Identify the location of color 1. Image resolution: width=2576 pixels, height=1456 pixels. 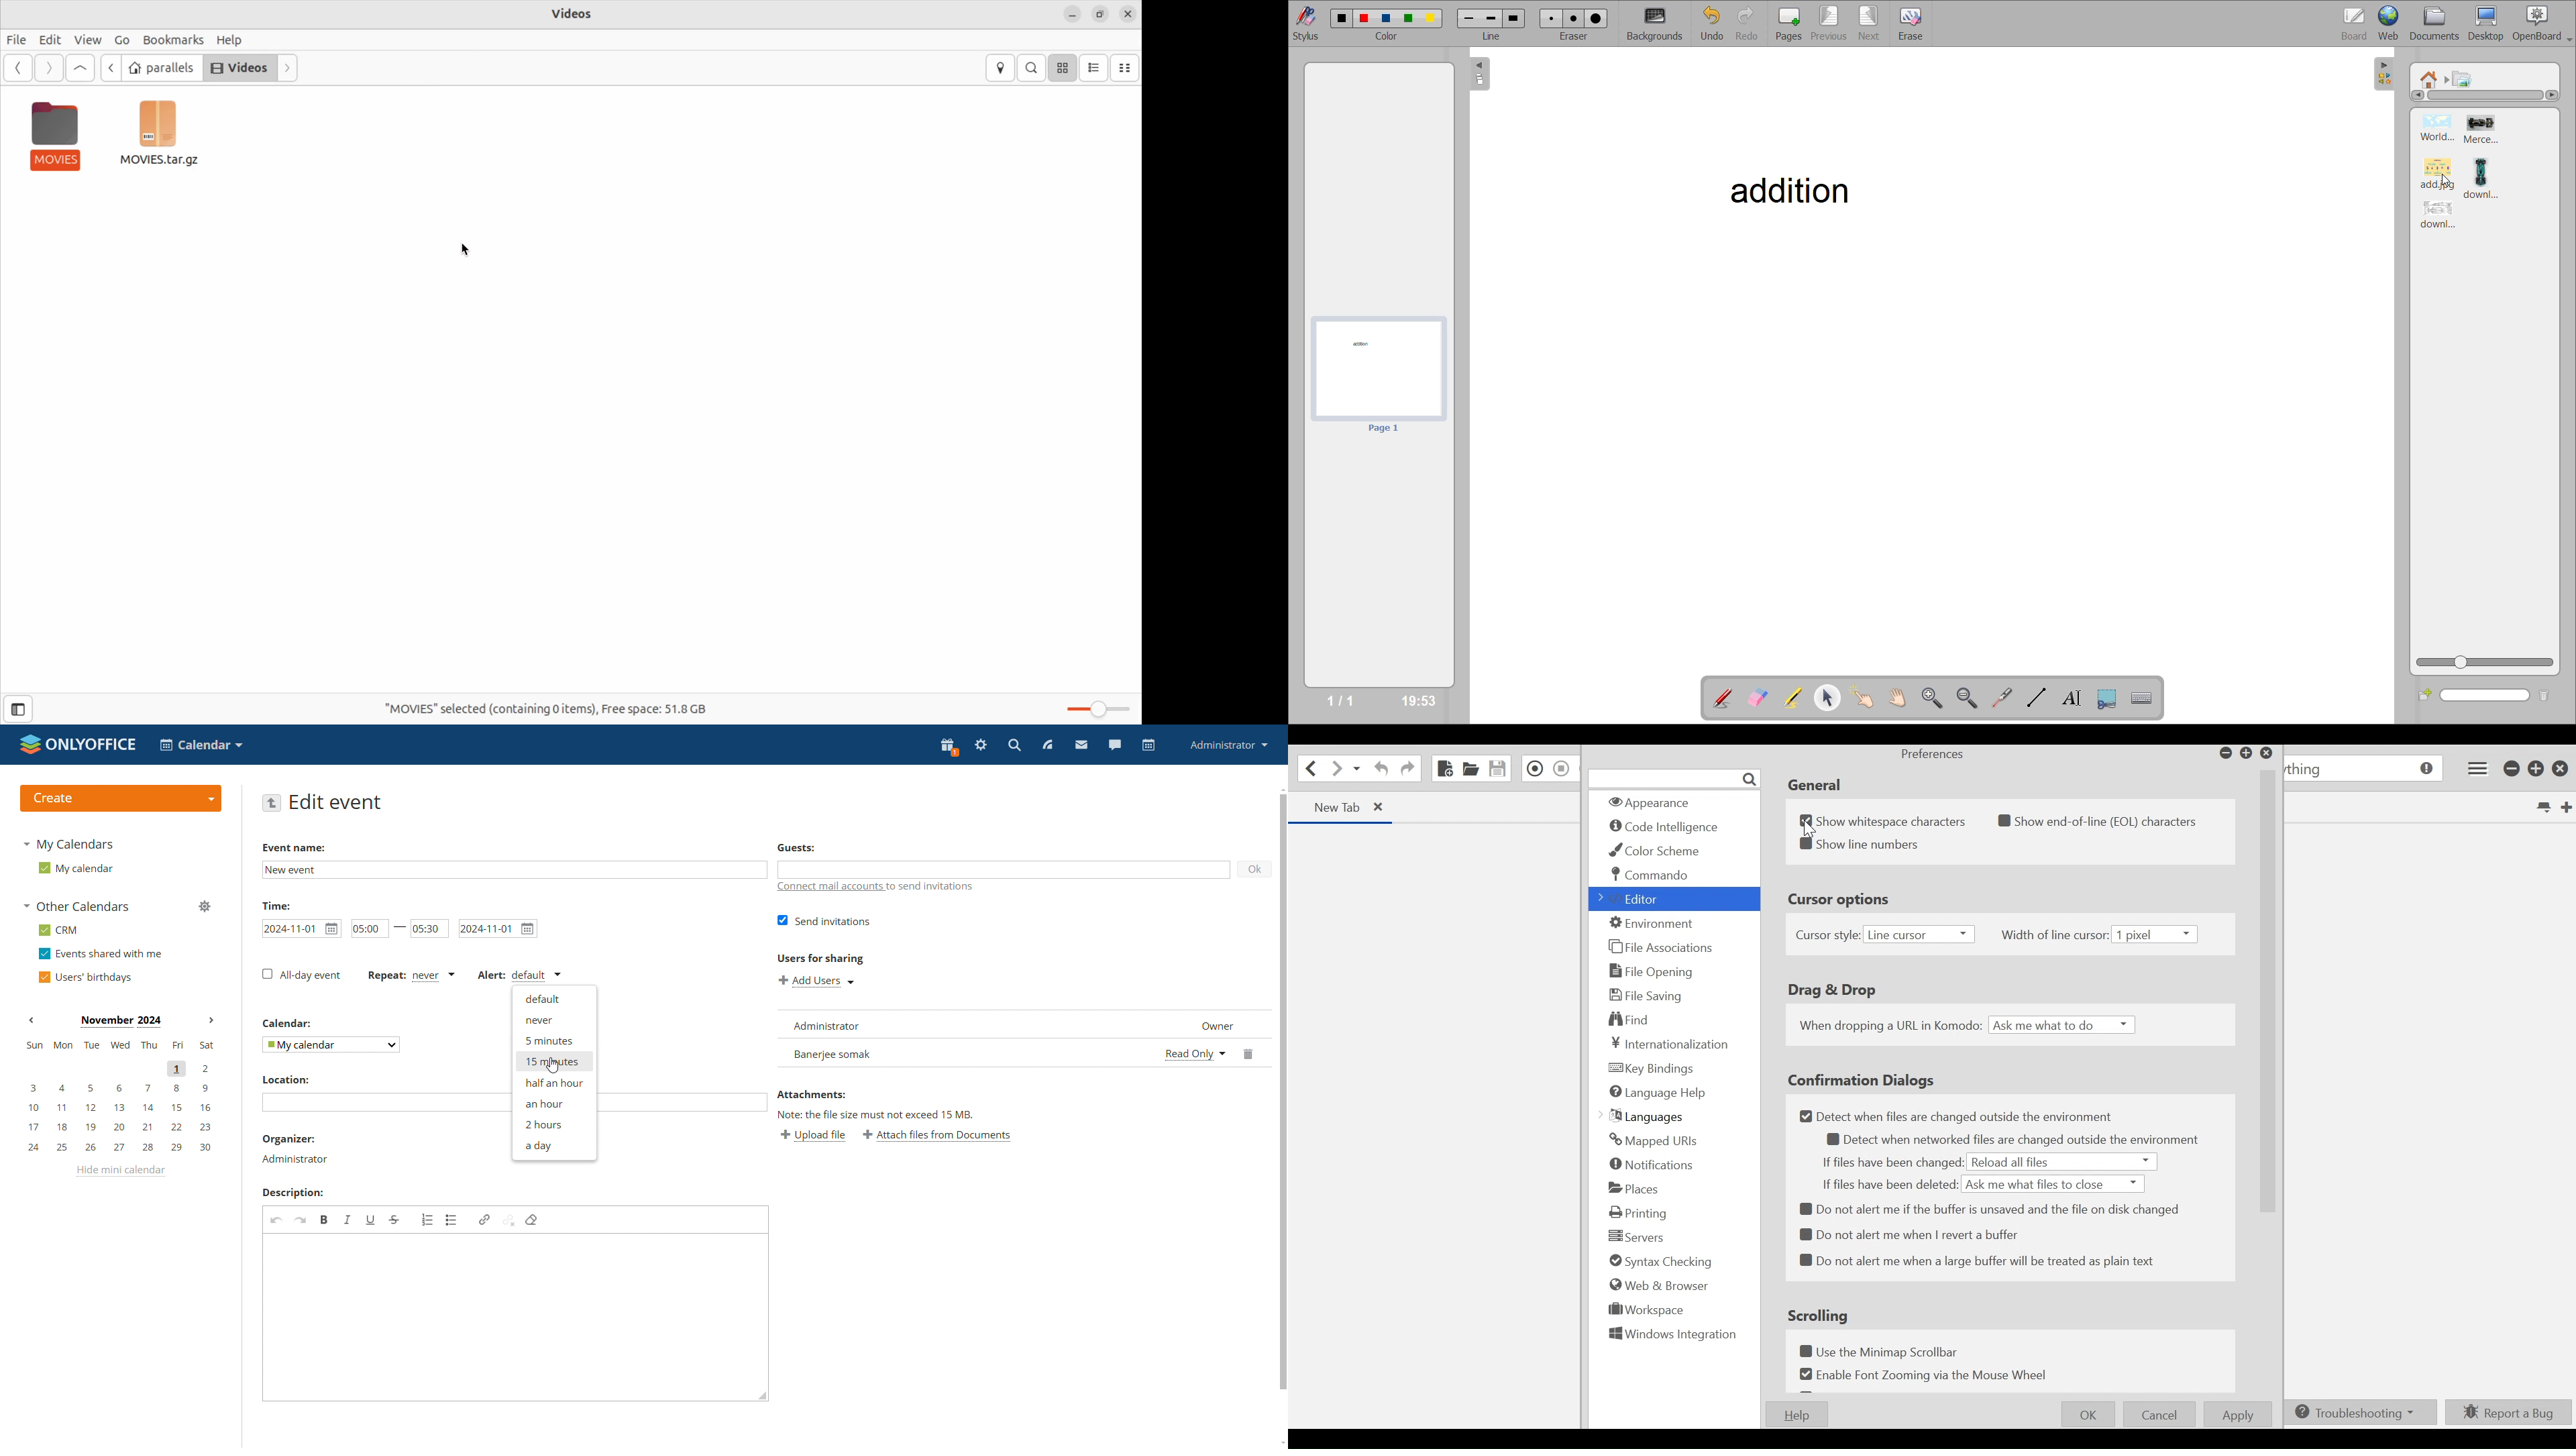
(1344, 19).